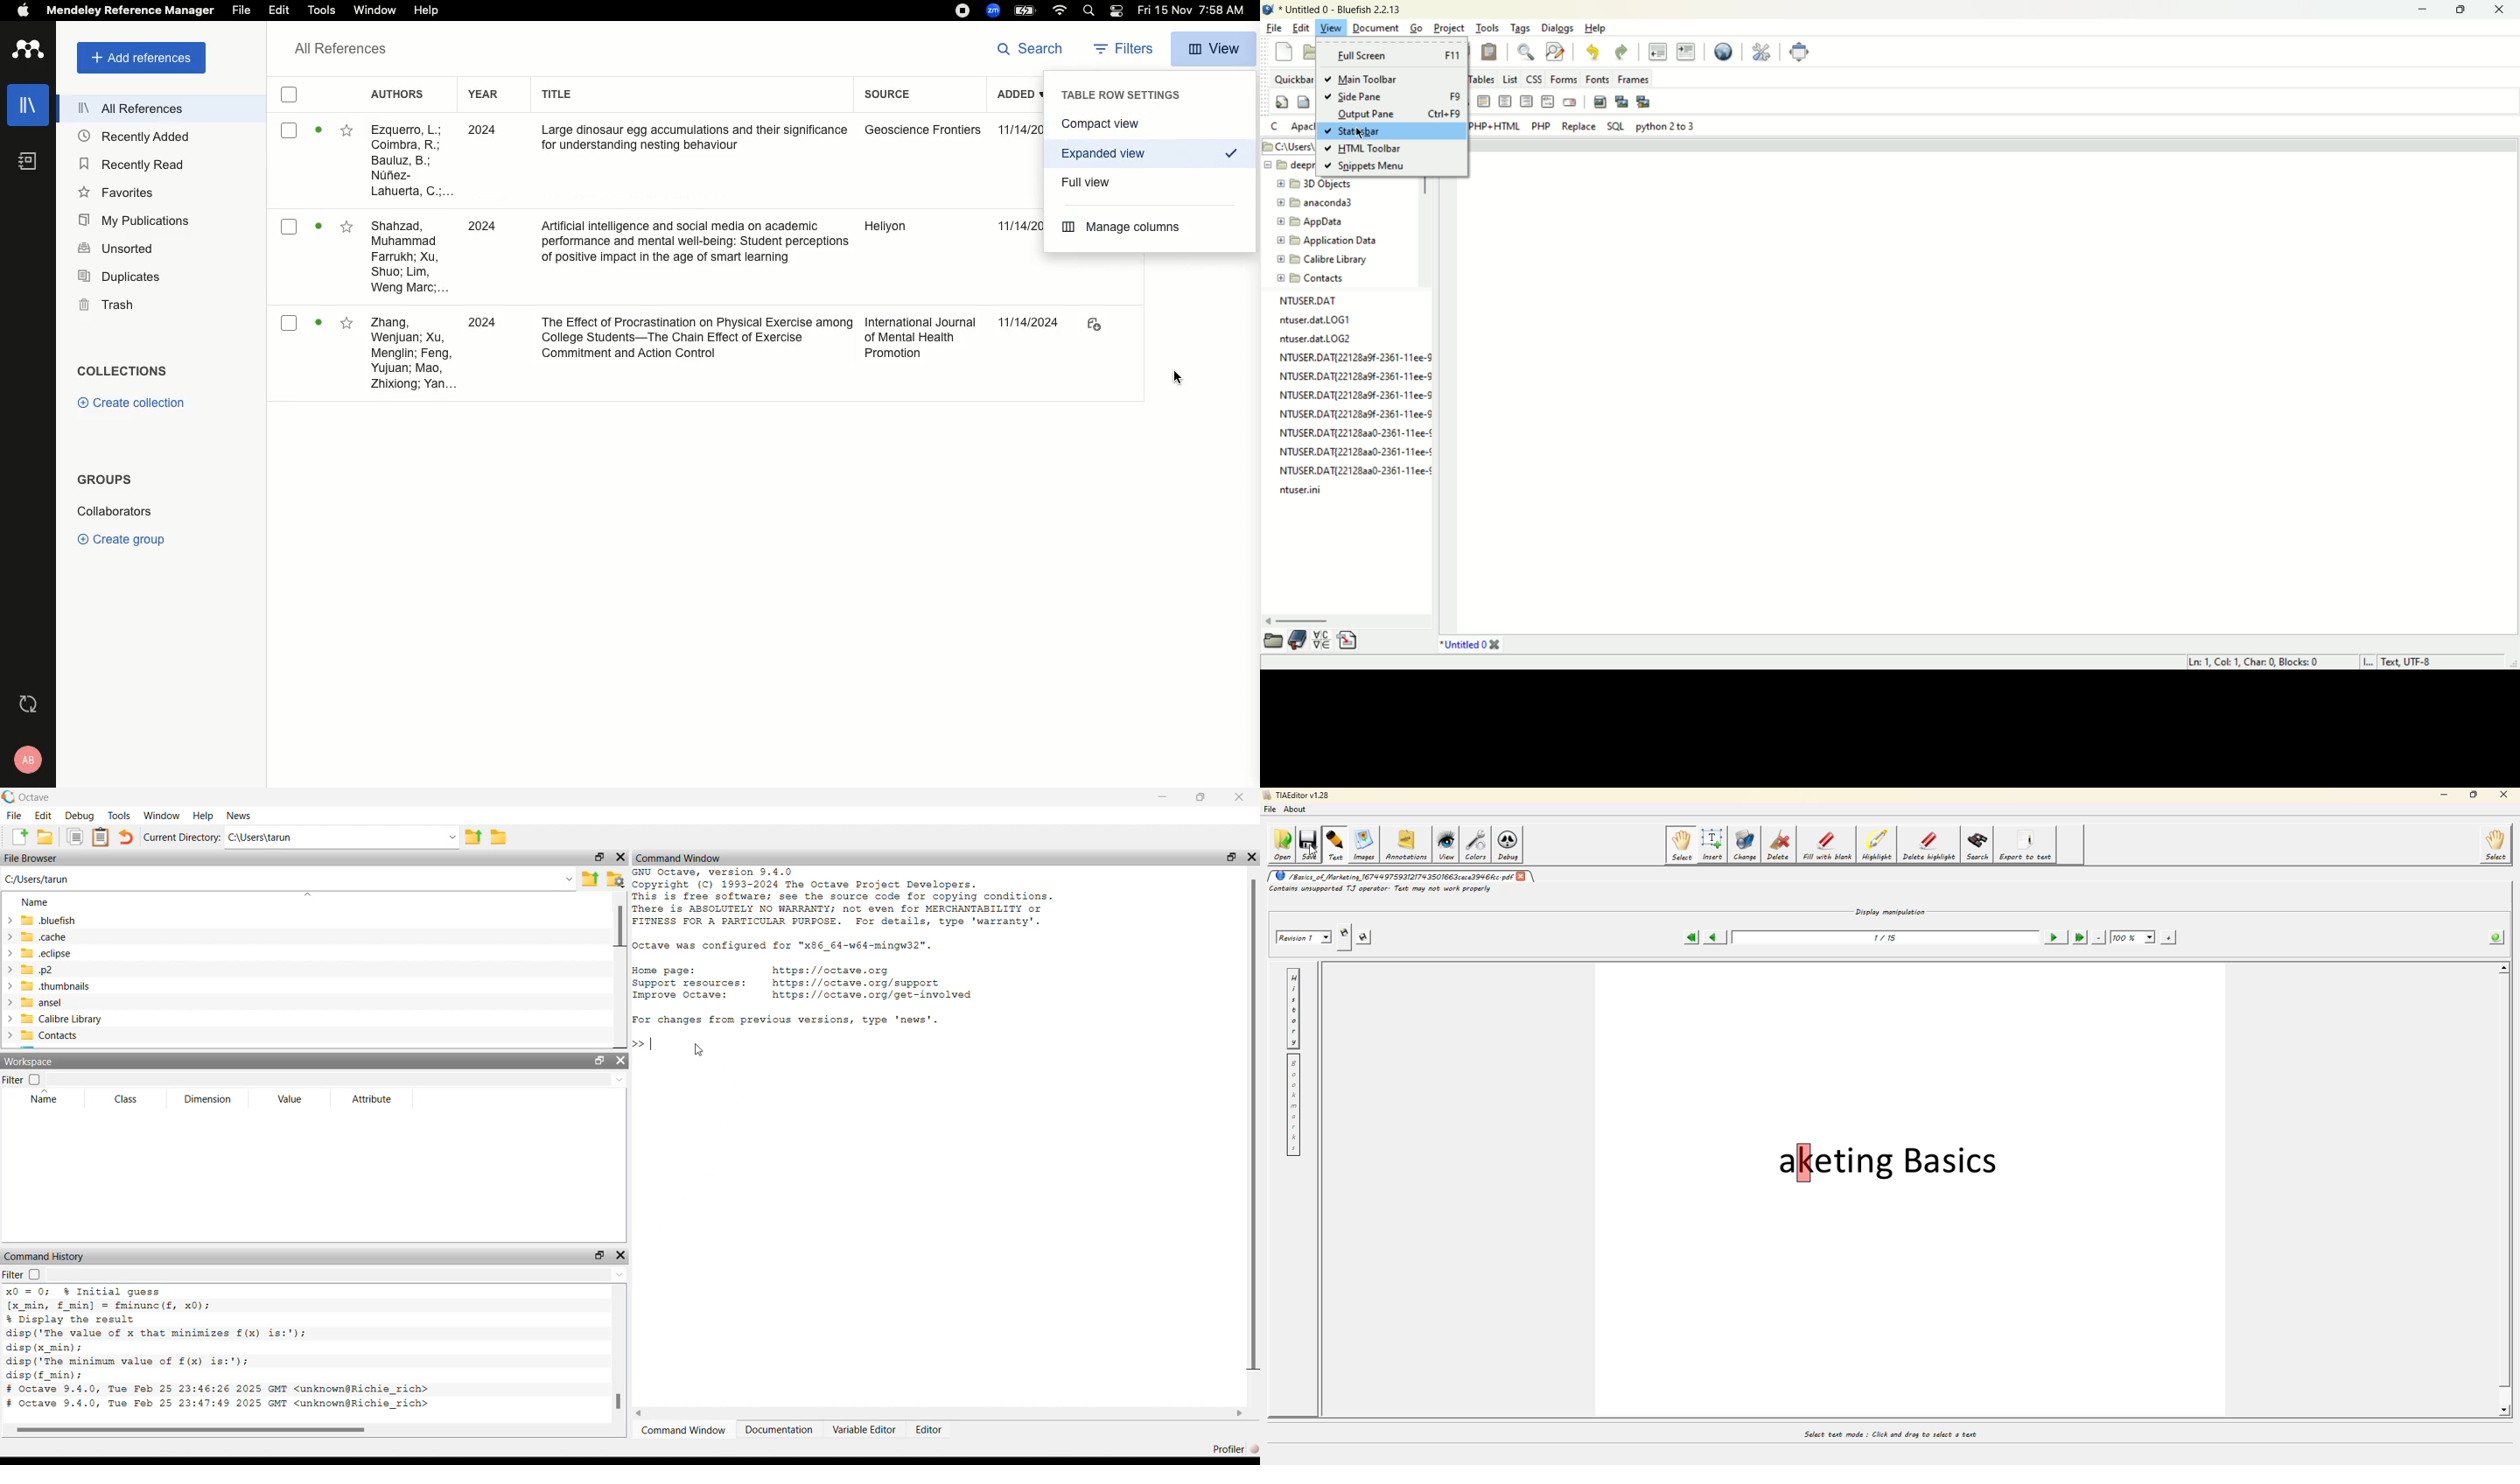  I want to click on Hellyon, so click(886, 228).